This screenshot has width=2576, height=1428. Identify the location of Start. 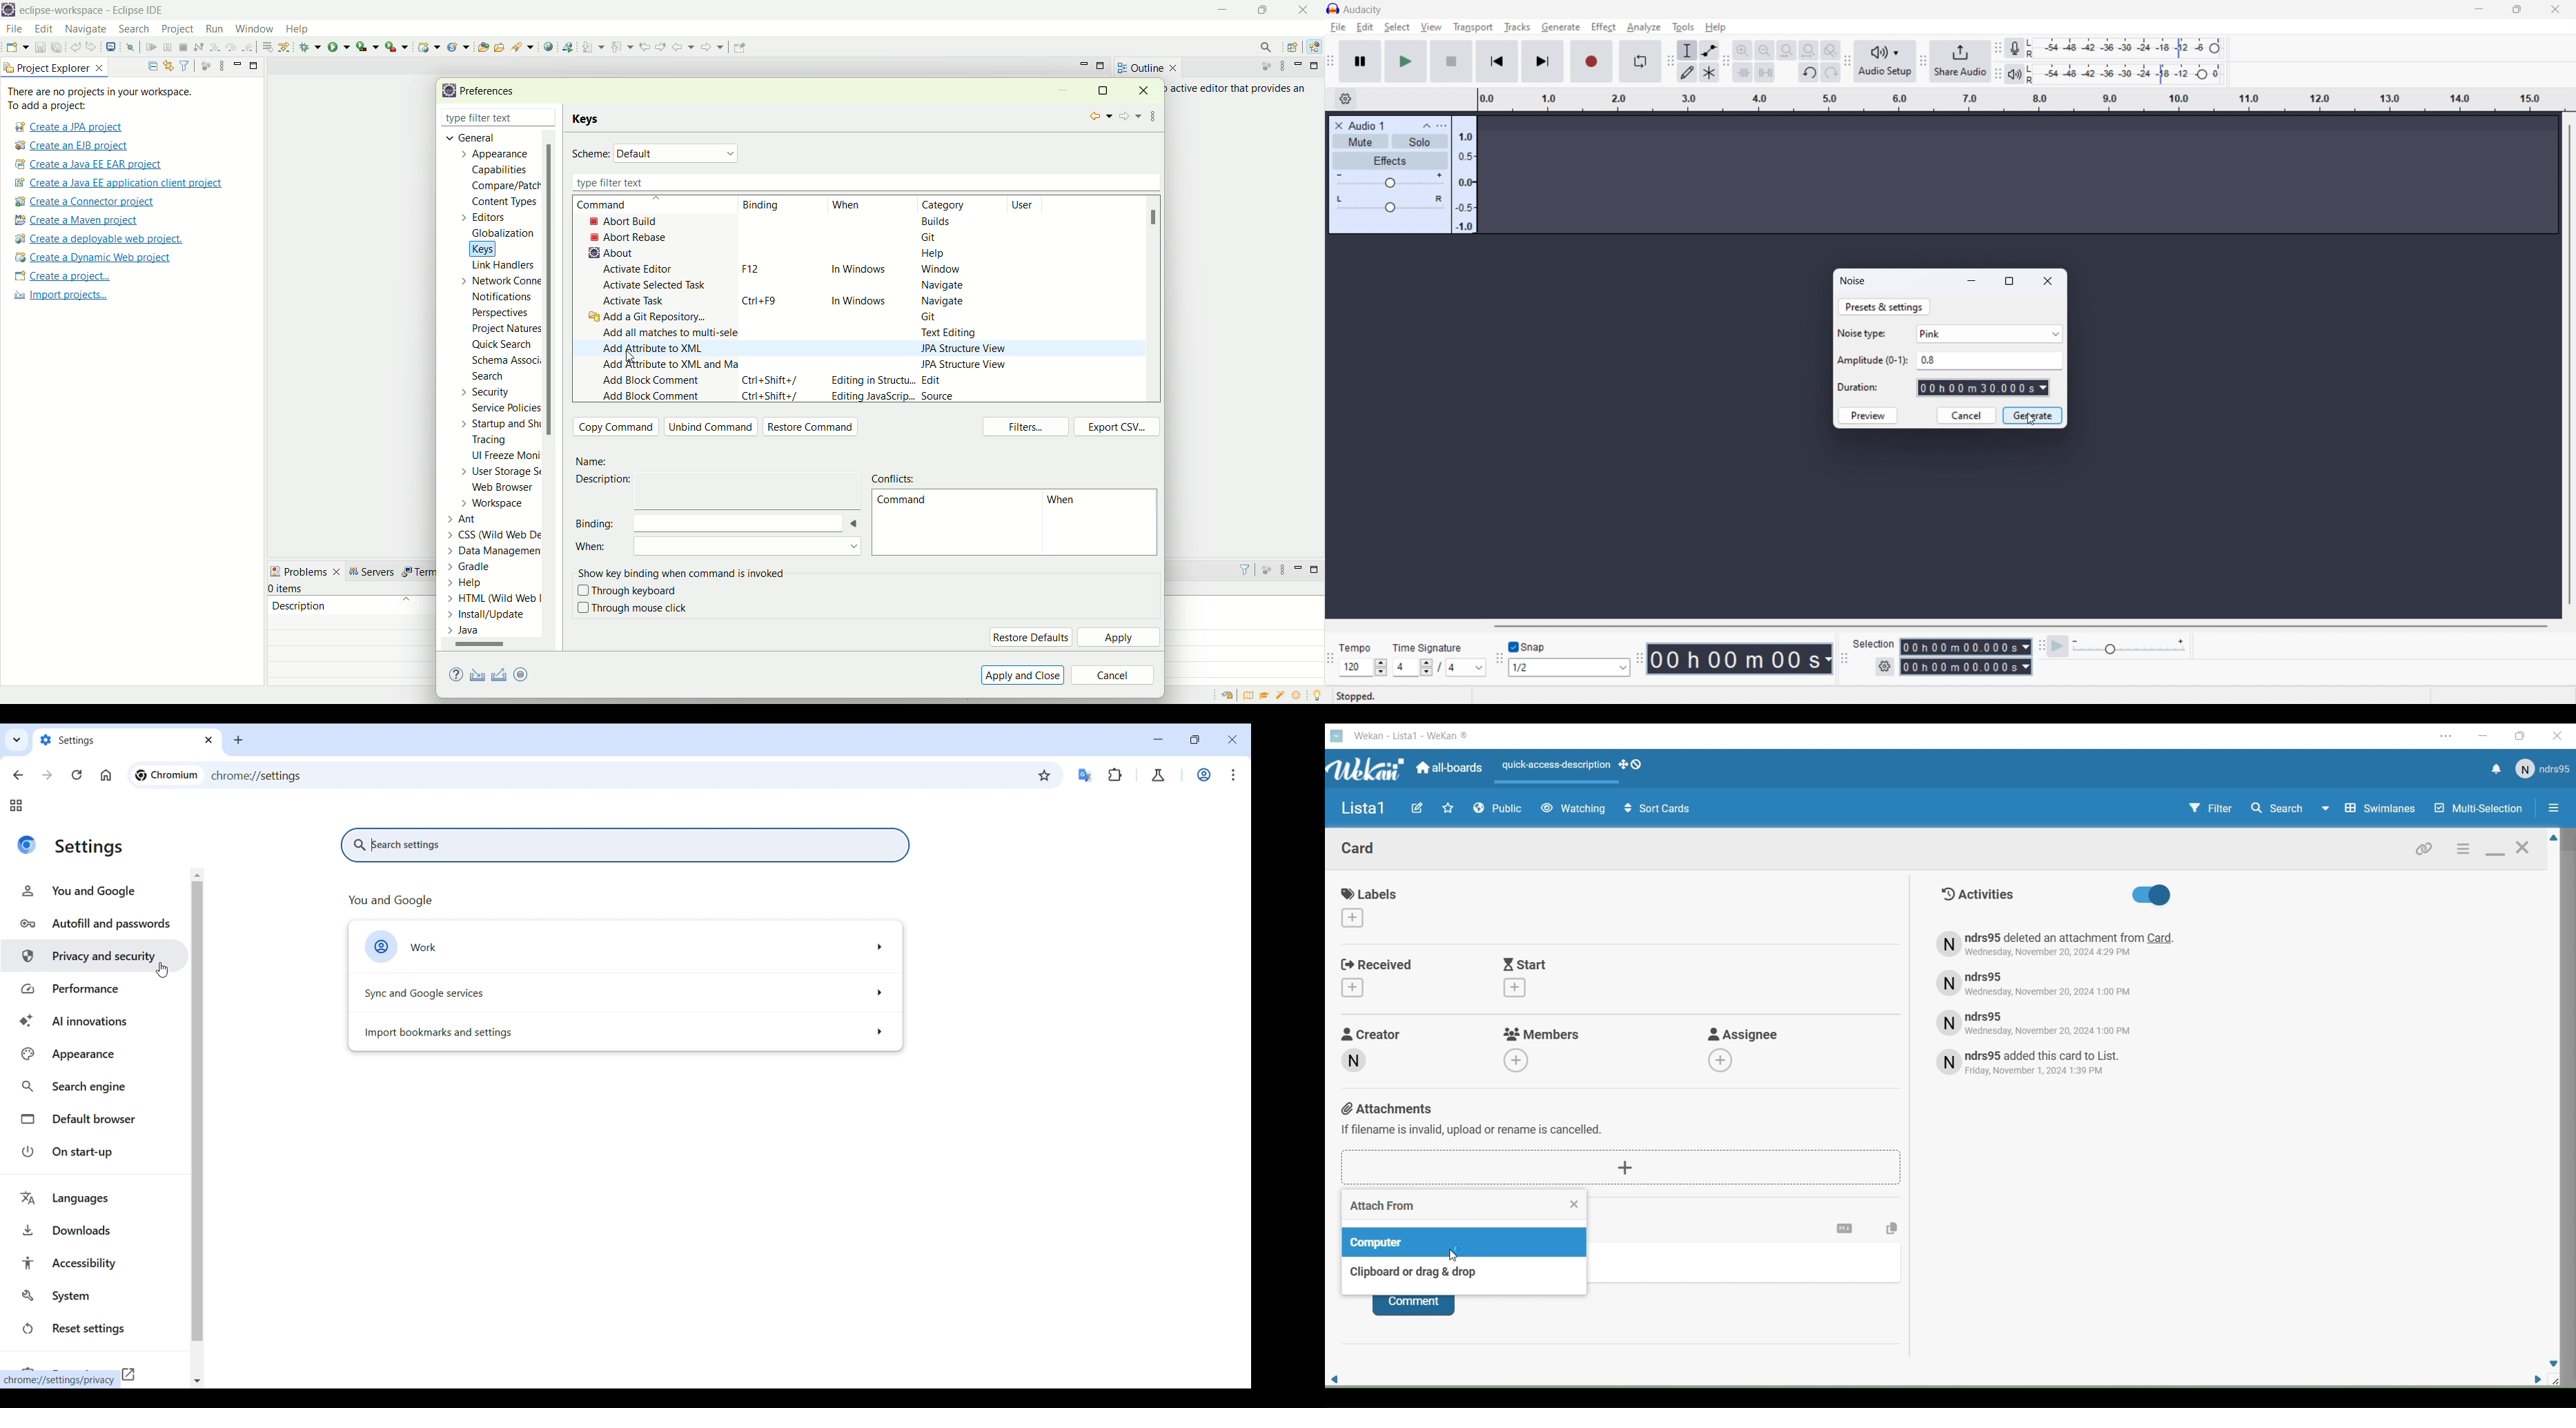
(1526, 964).